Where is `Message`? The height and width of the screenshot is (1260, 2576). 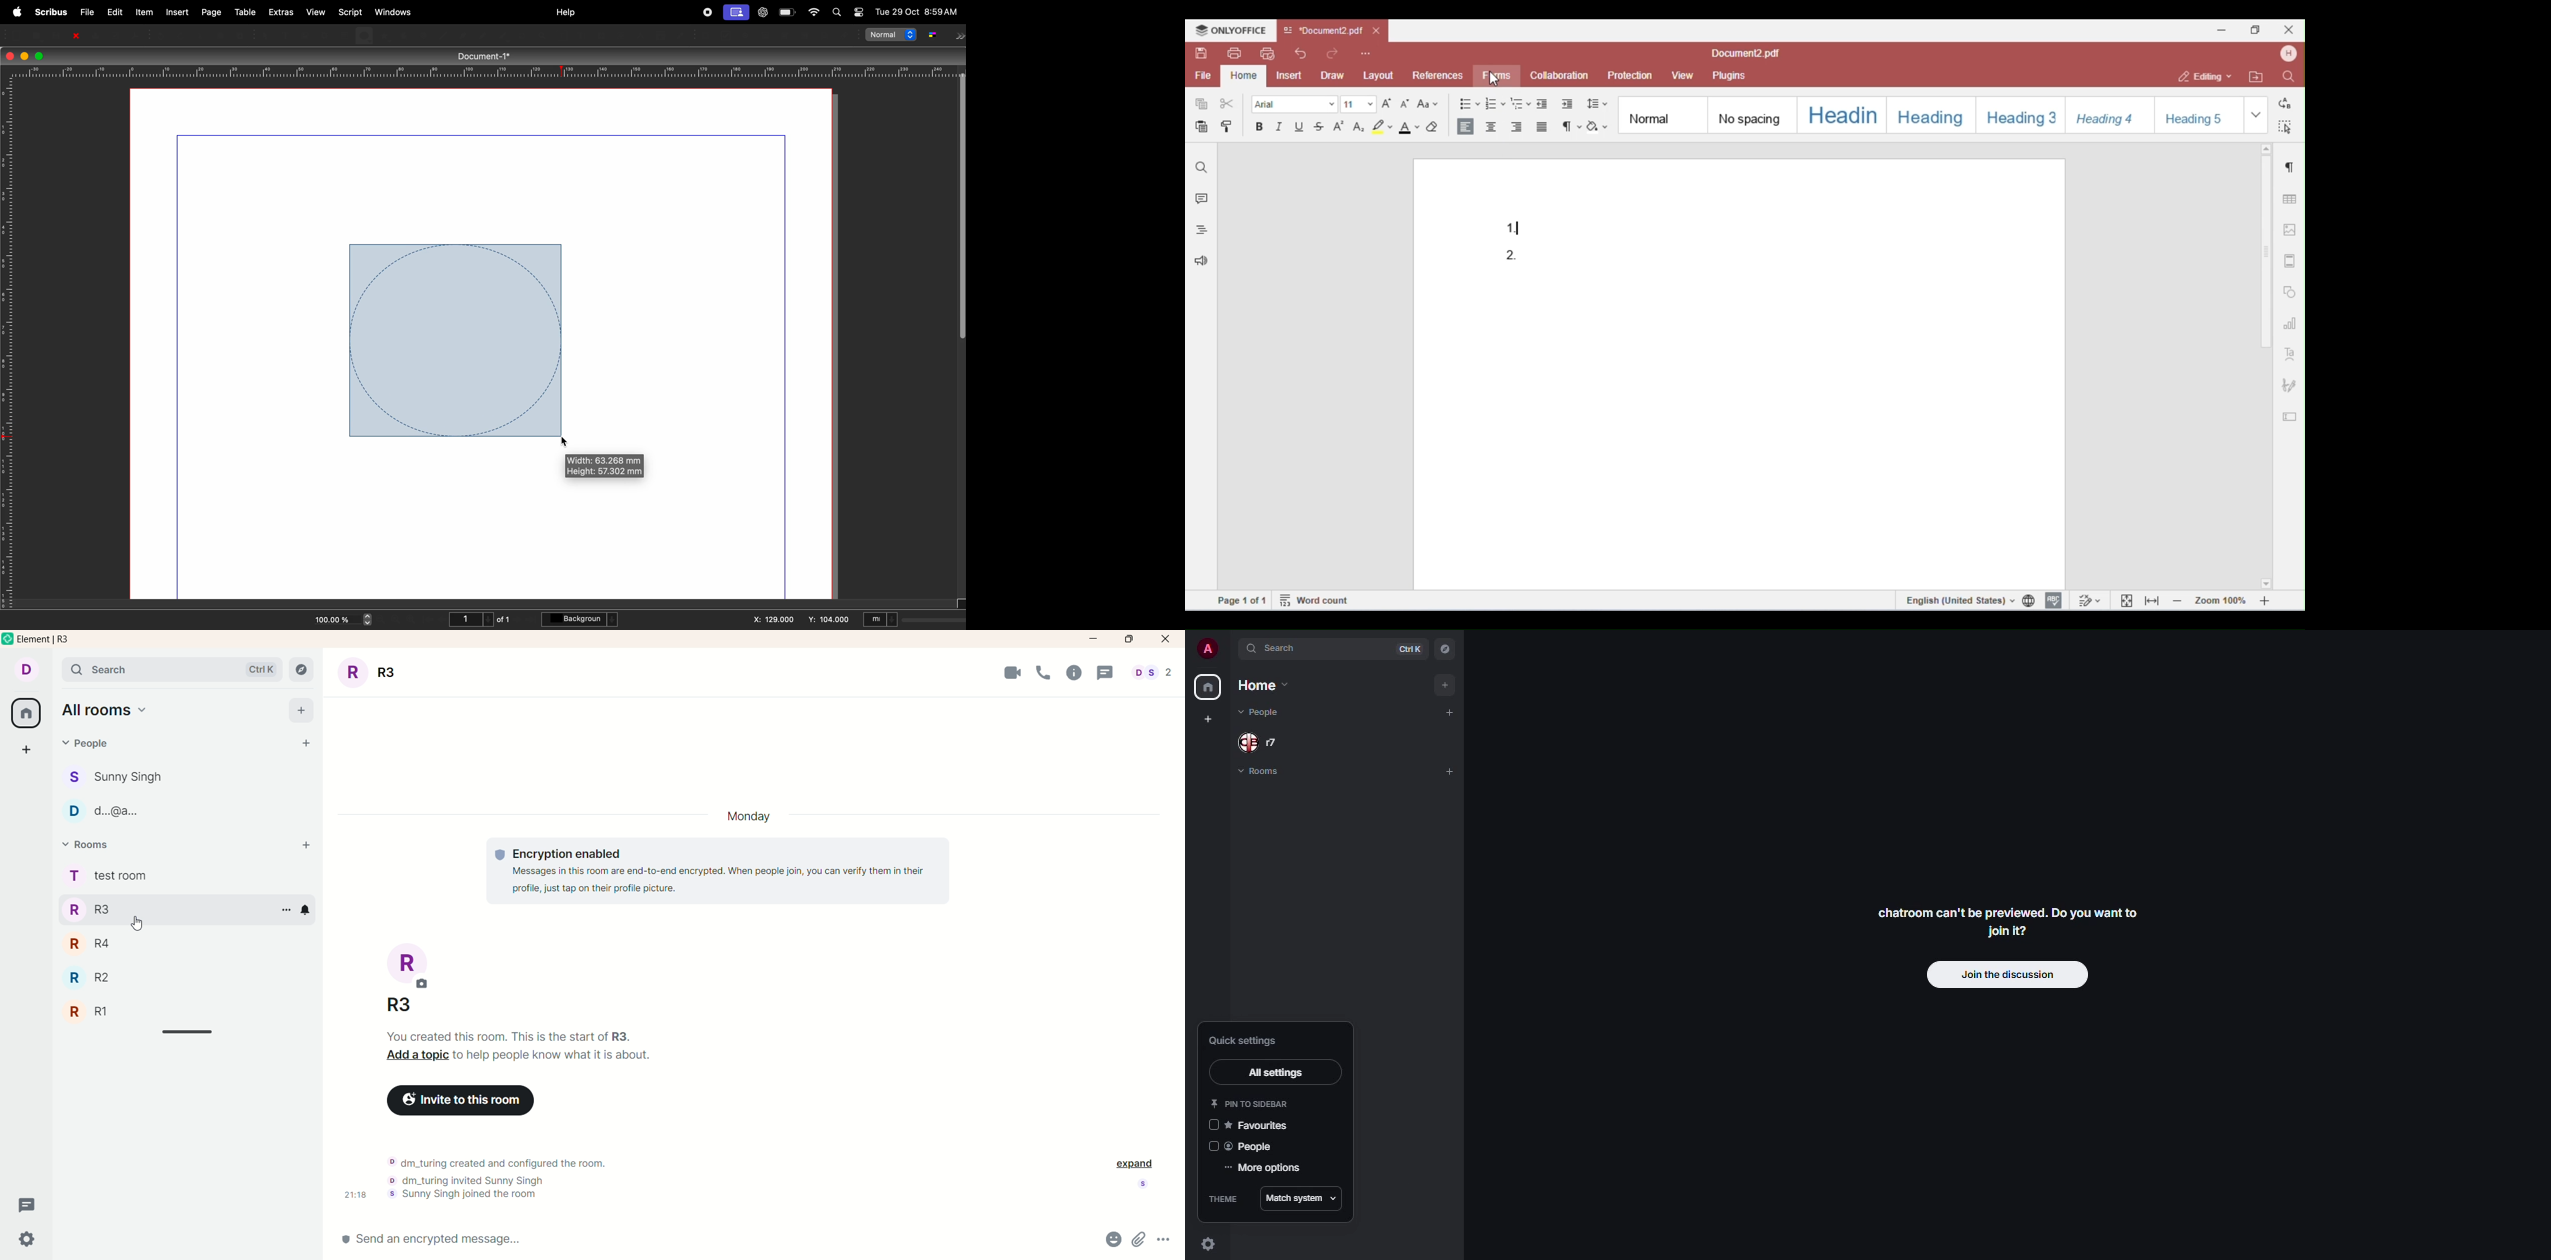
Message is located at coordinates (1109, 671).